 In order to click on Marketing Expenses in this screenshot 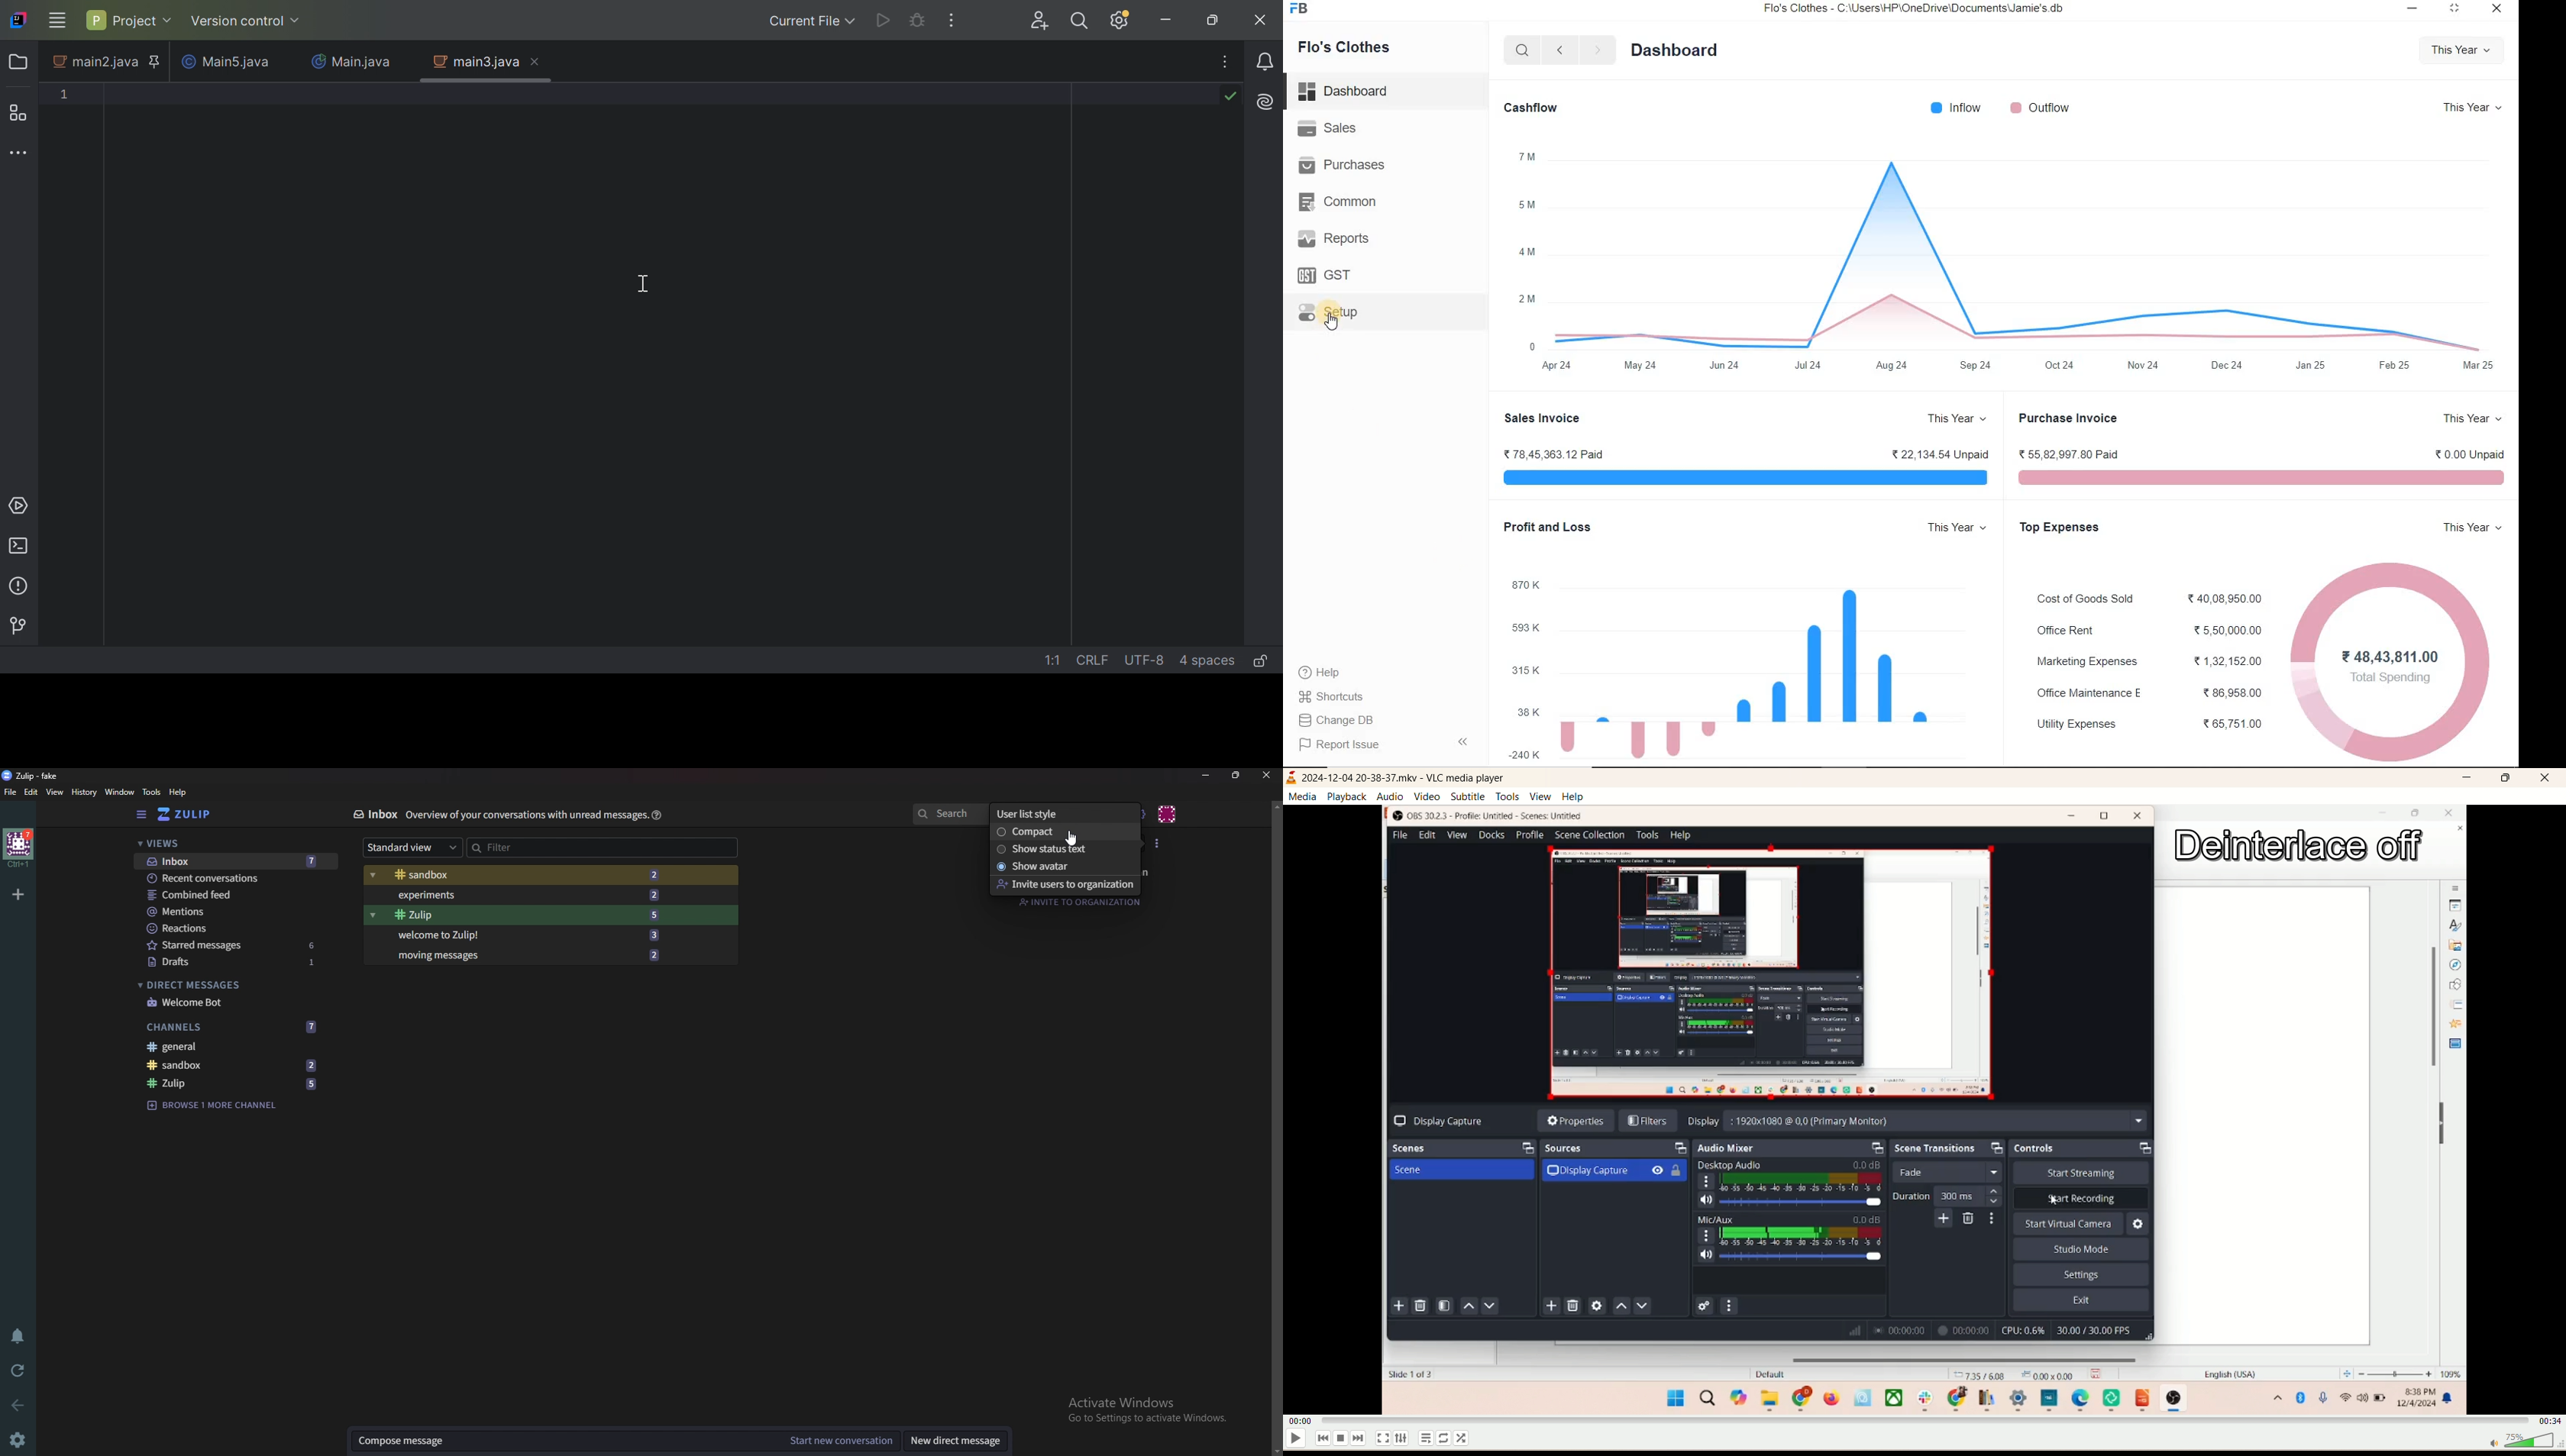, I will do `click(2088, 659)`.